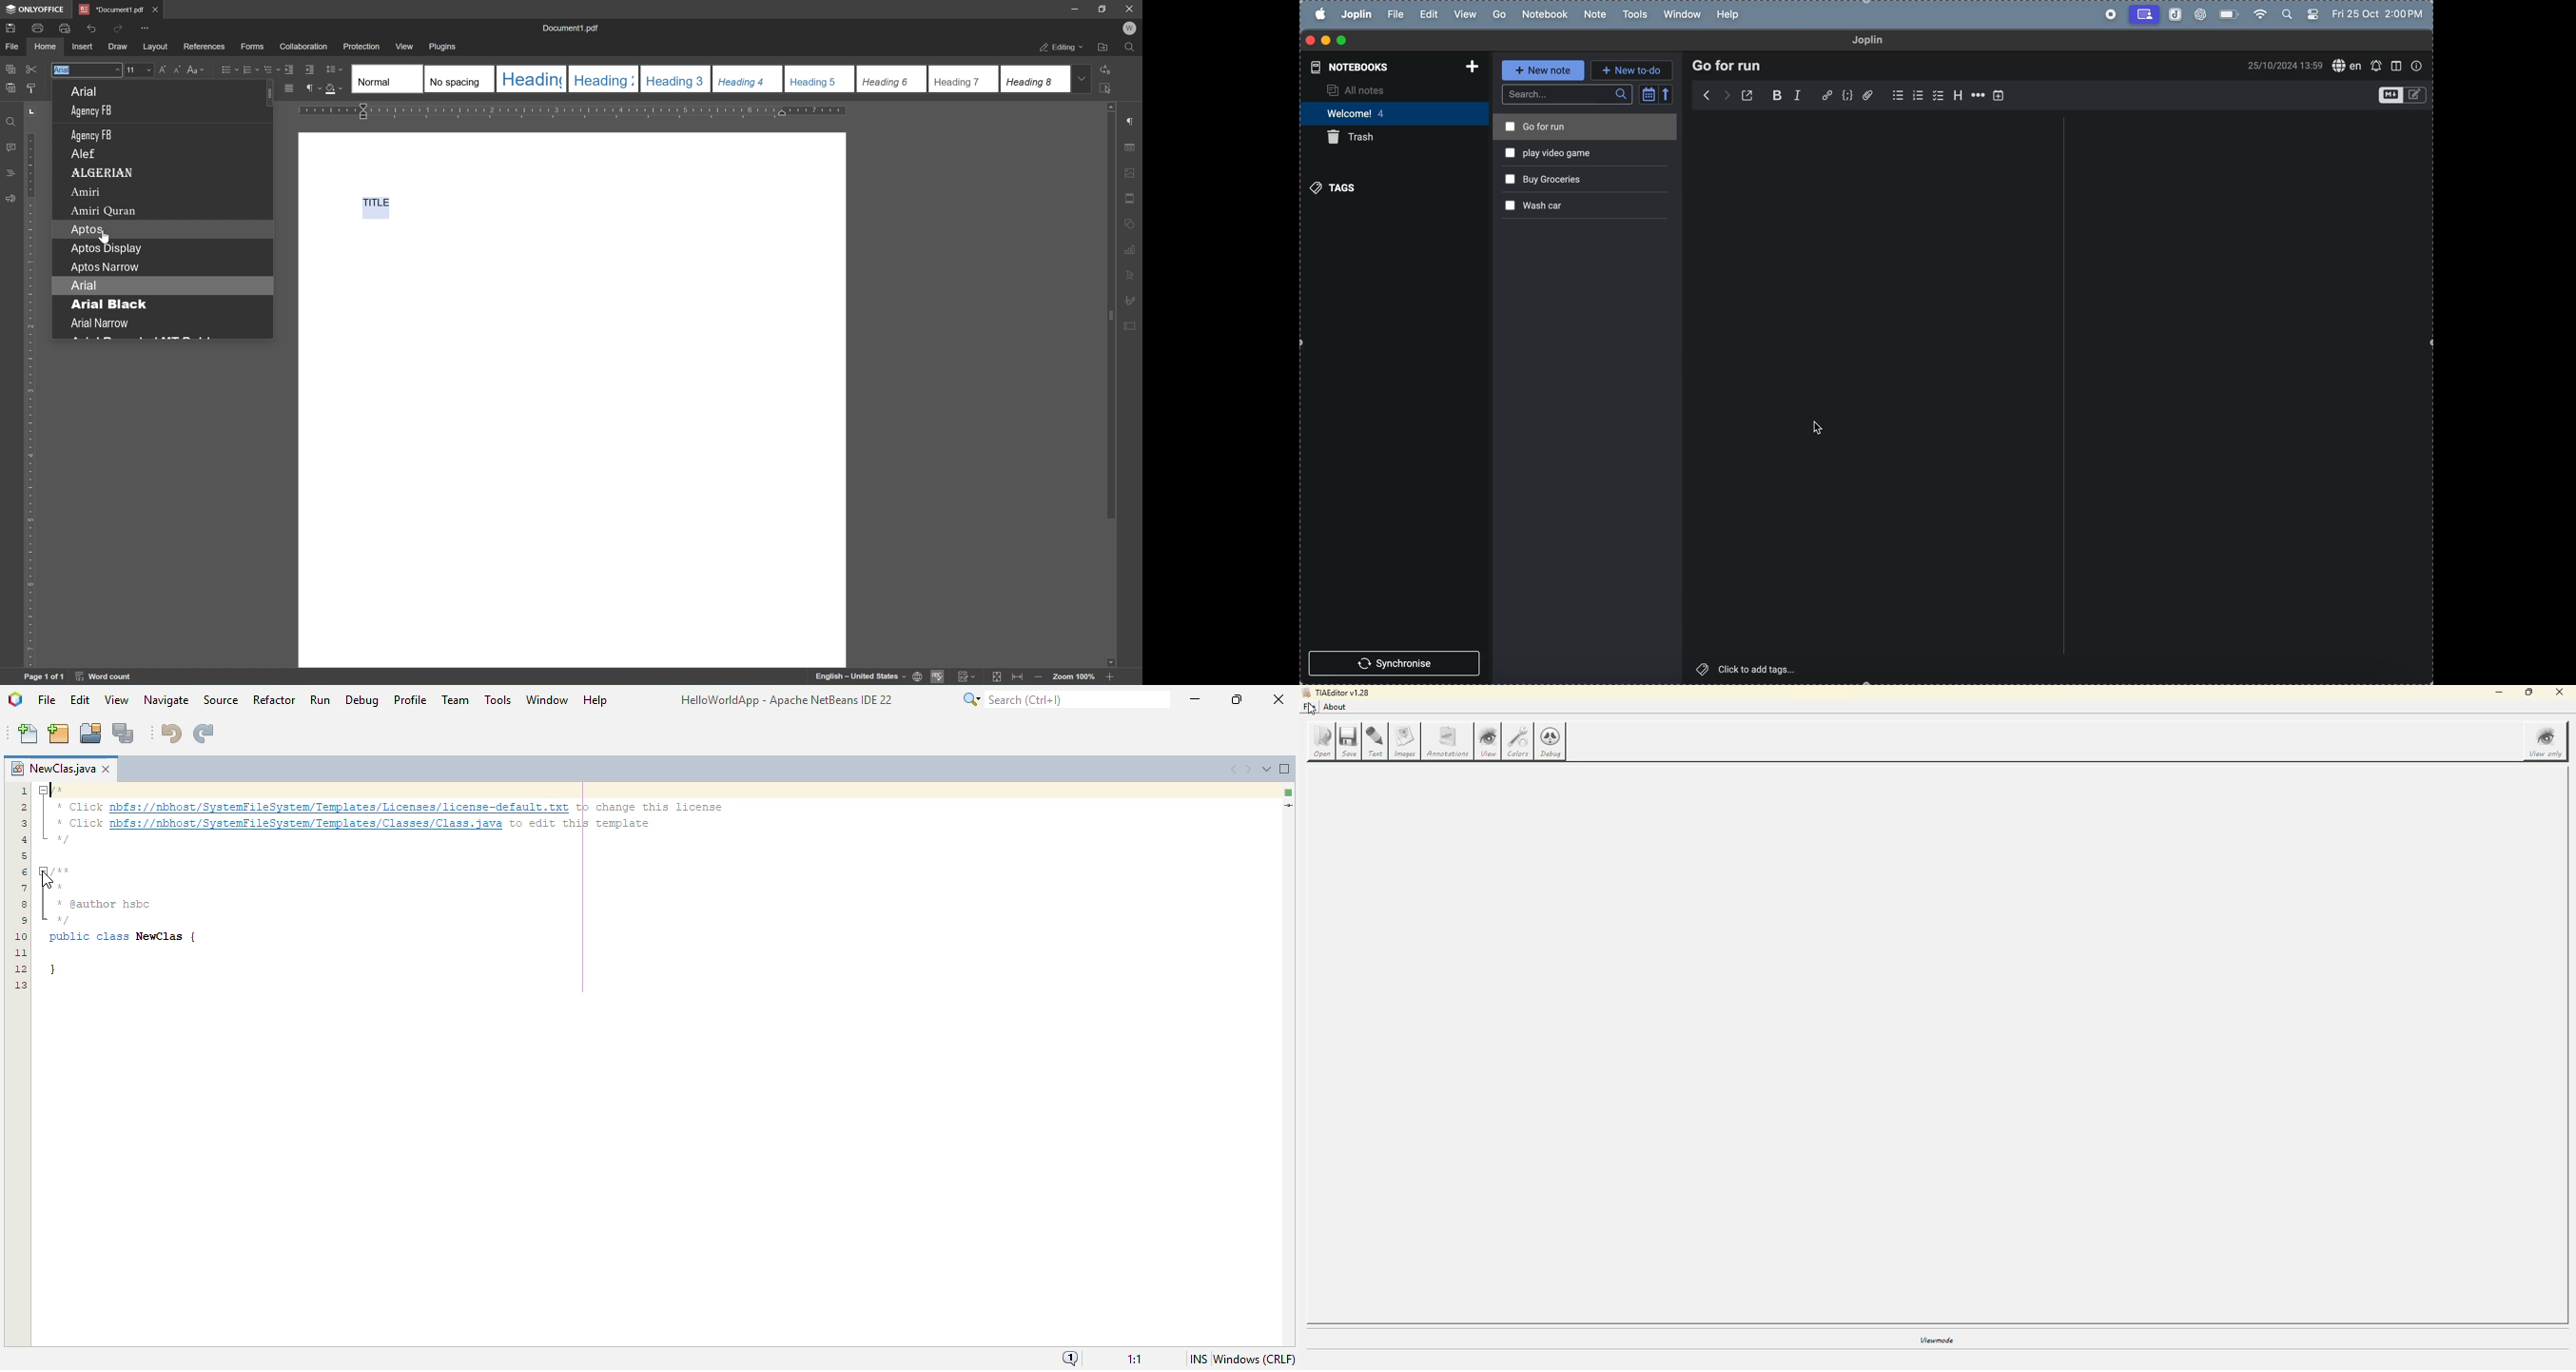 This screenshot has height=1372, width=2576. Describe the element at coordinates (1500, 13) in the screenshot. I see `Go` at that location.